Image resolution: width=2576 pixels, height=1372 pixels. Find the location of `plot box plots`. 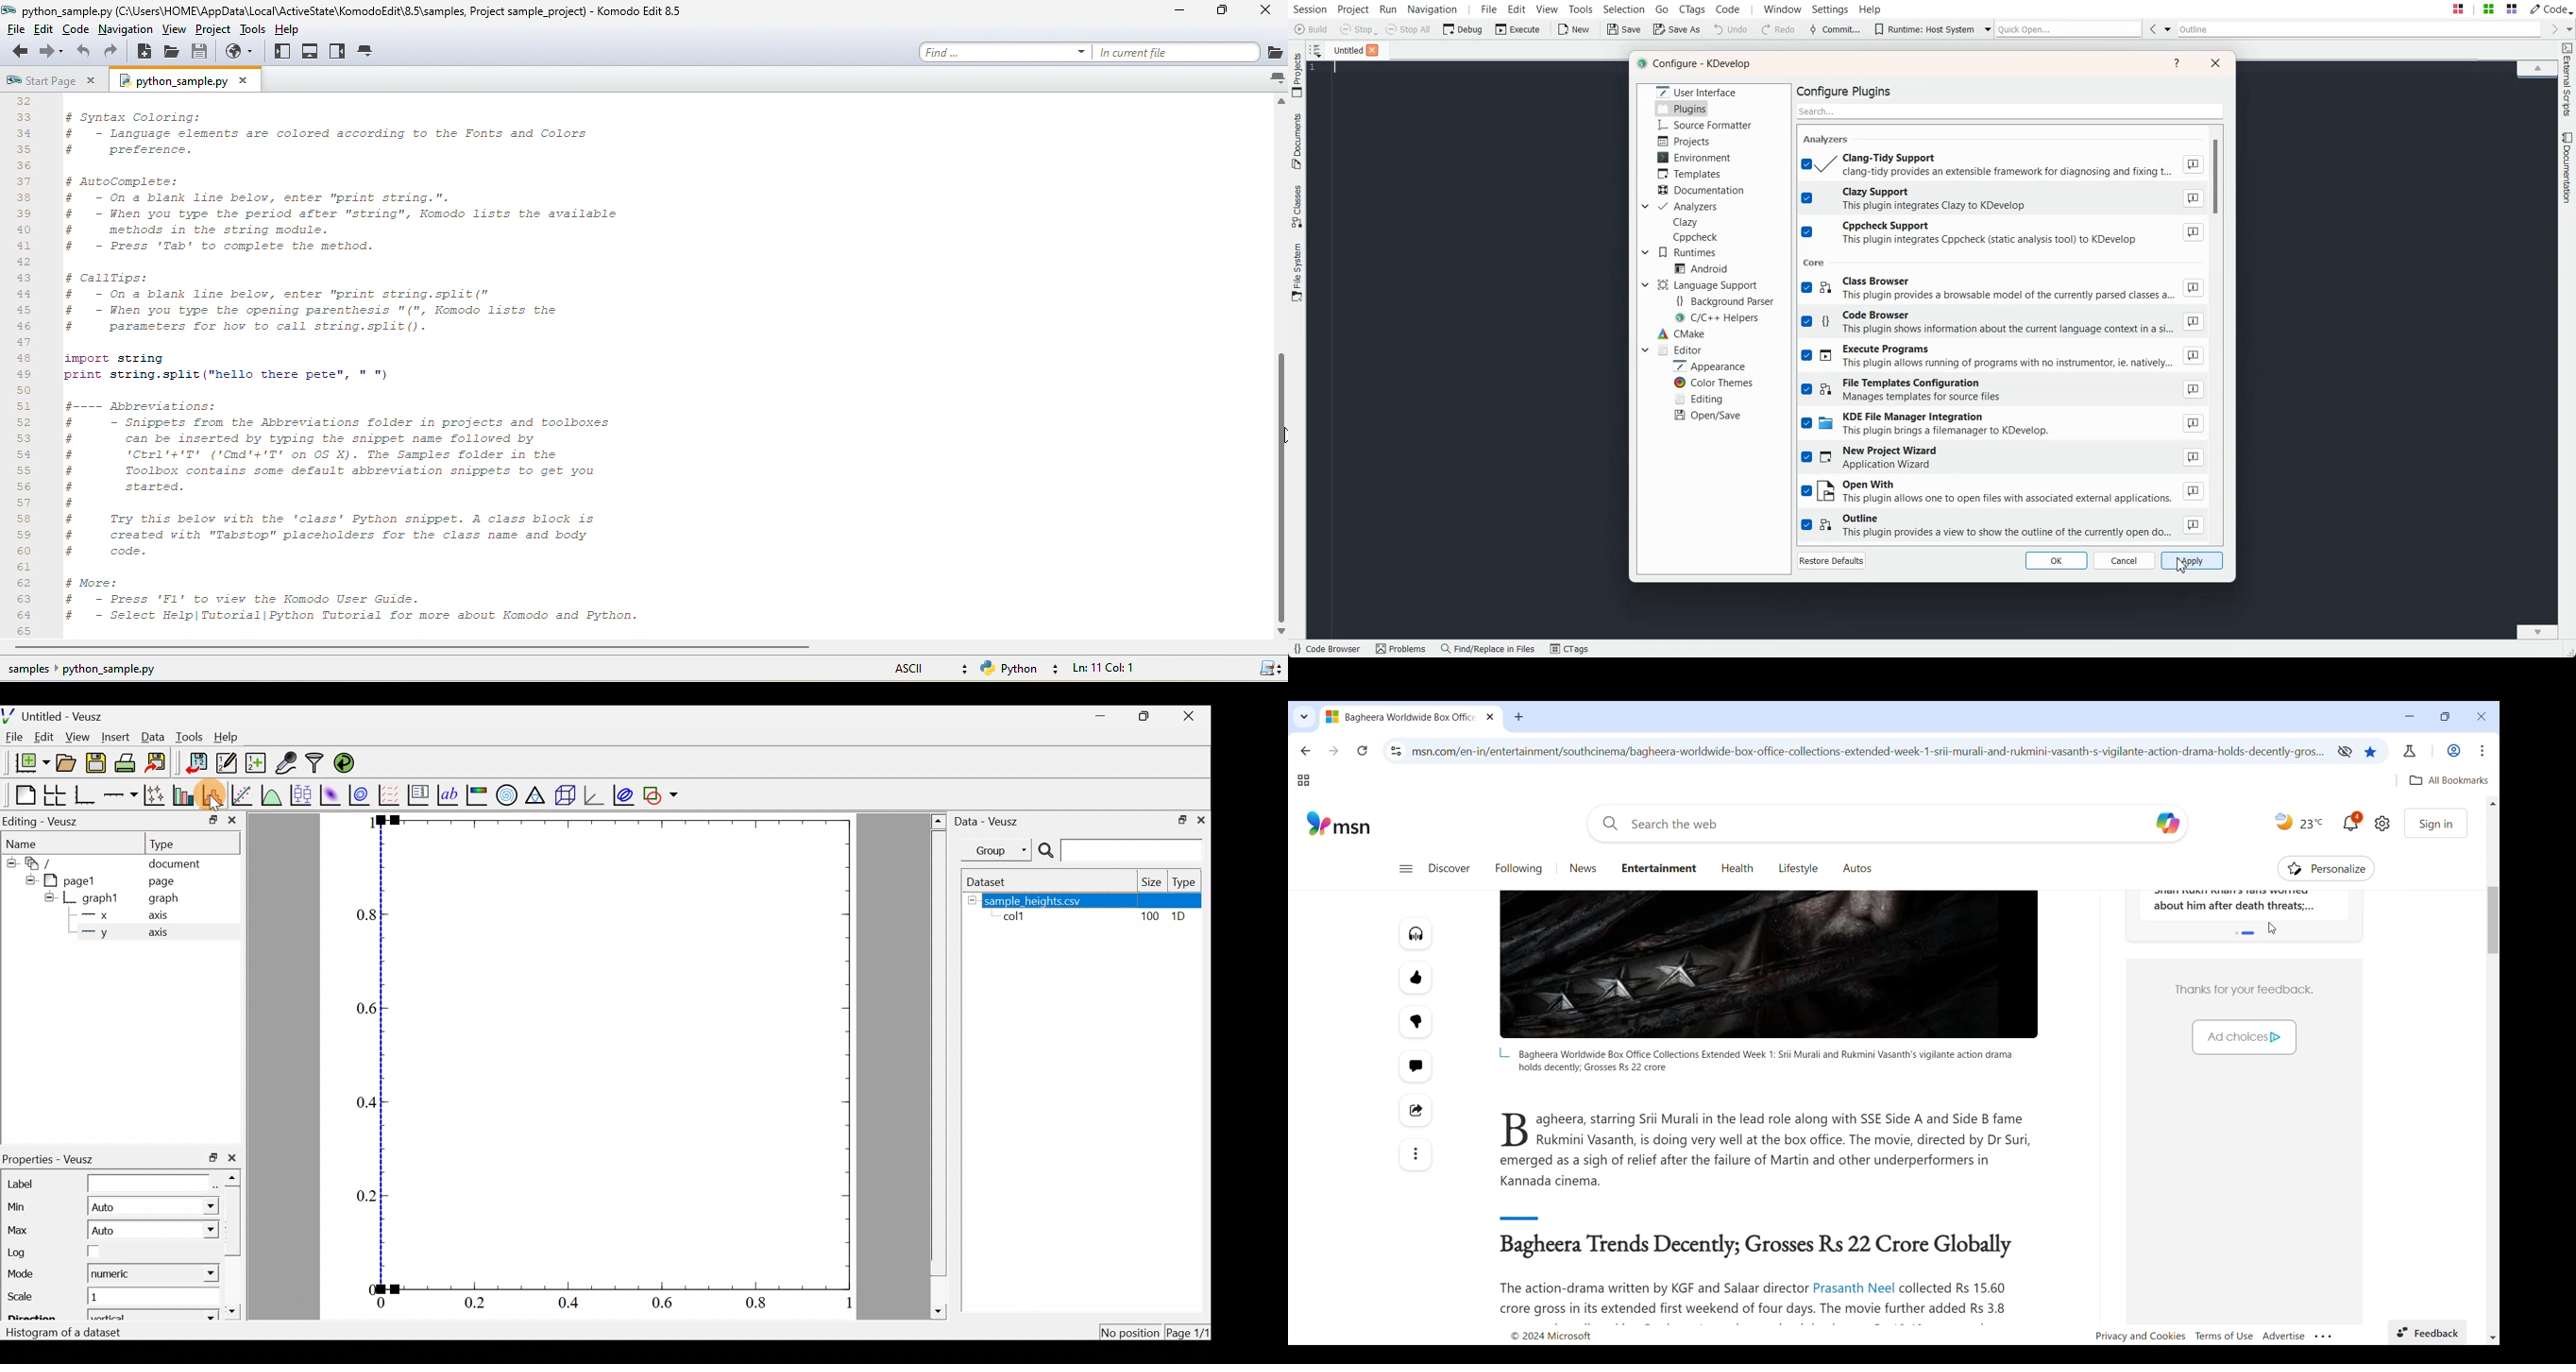

plot box plots is located at coordinates (300, 794).